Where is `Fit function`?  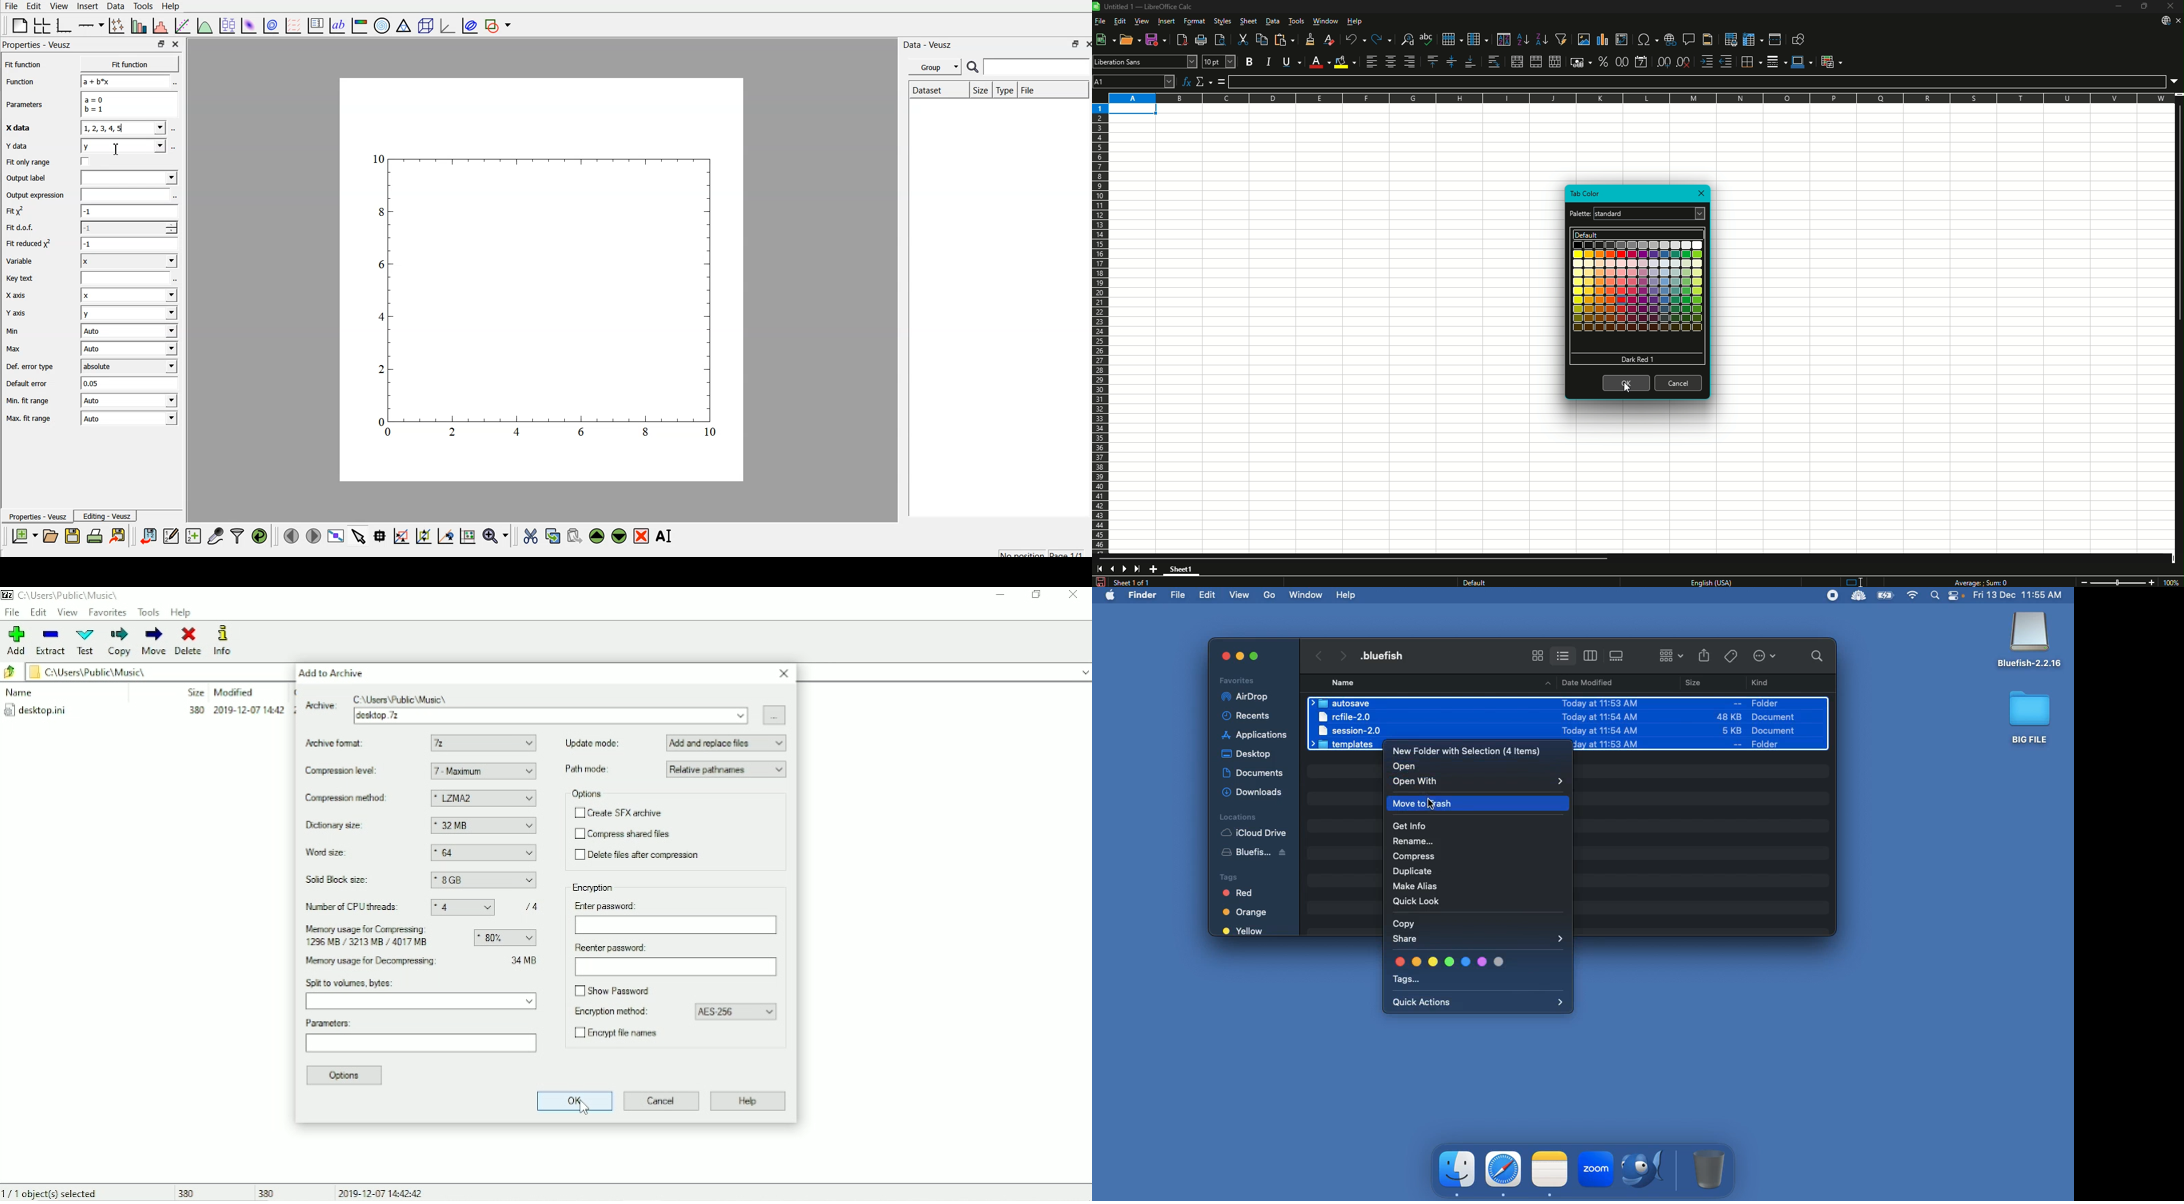 Fit function is located at coordinates (32, 65).